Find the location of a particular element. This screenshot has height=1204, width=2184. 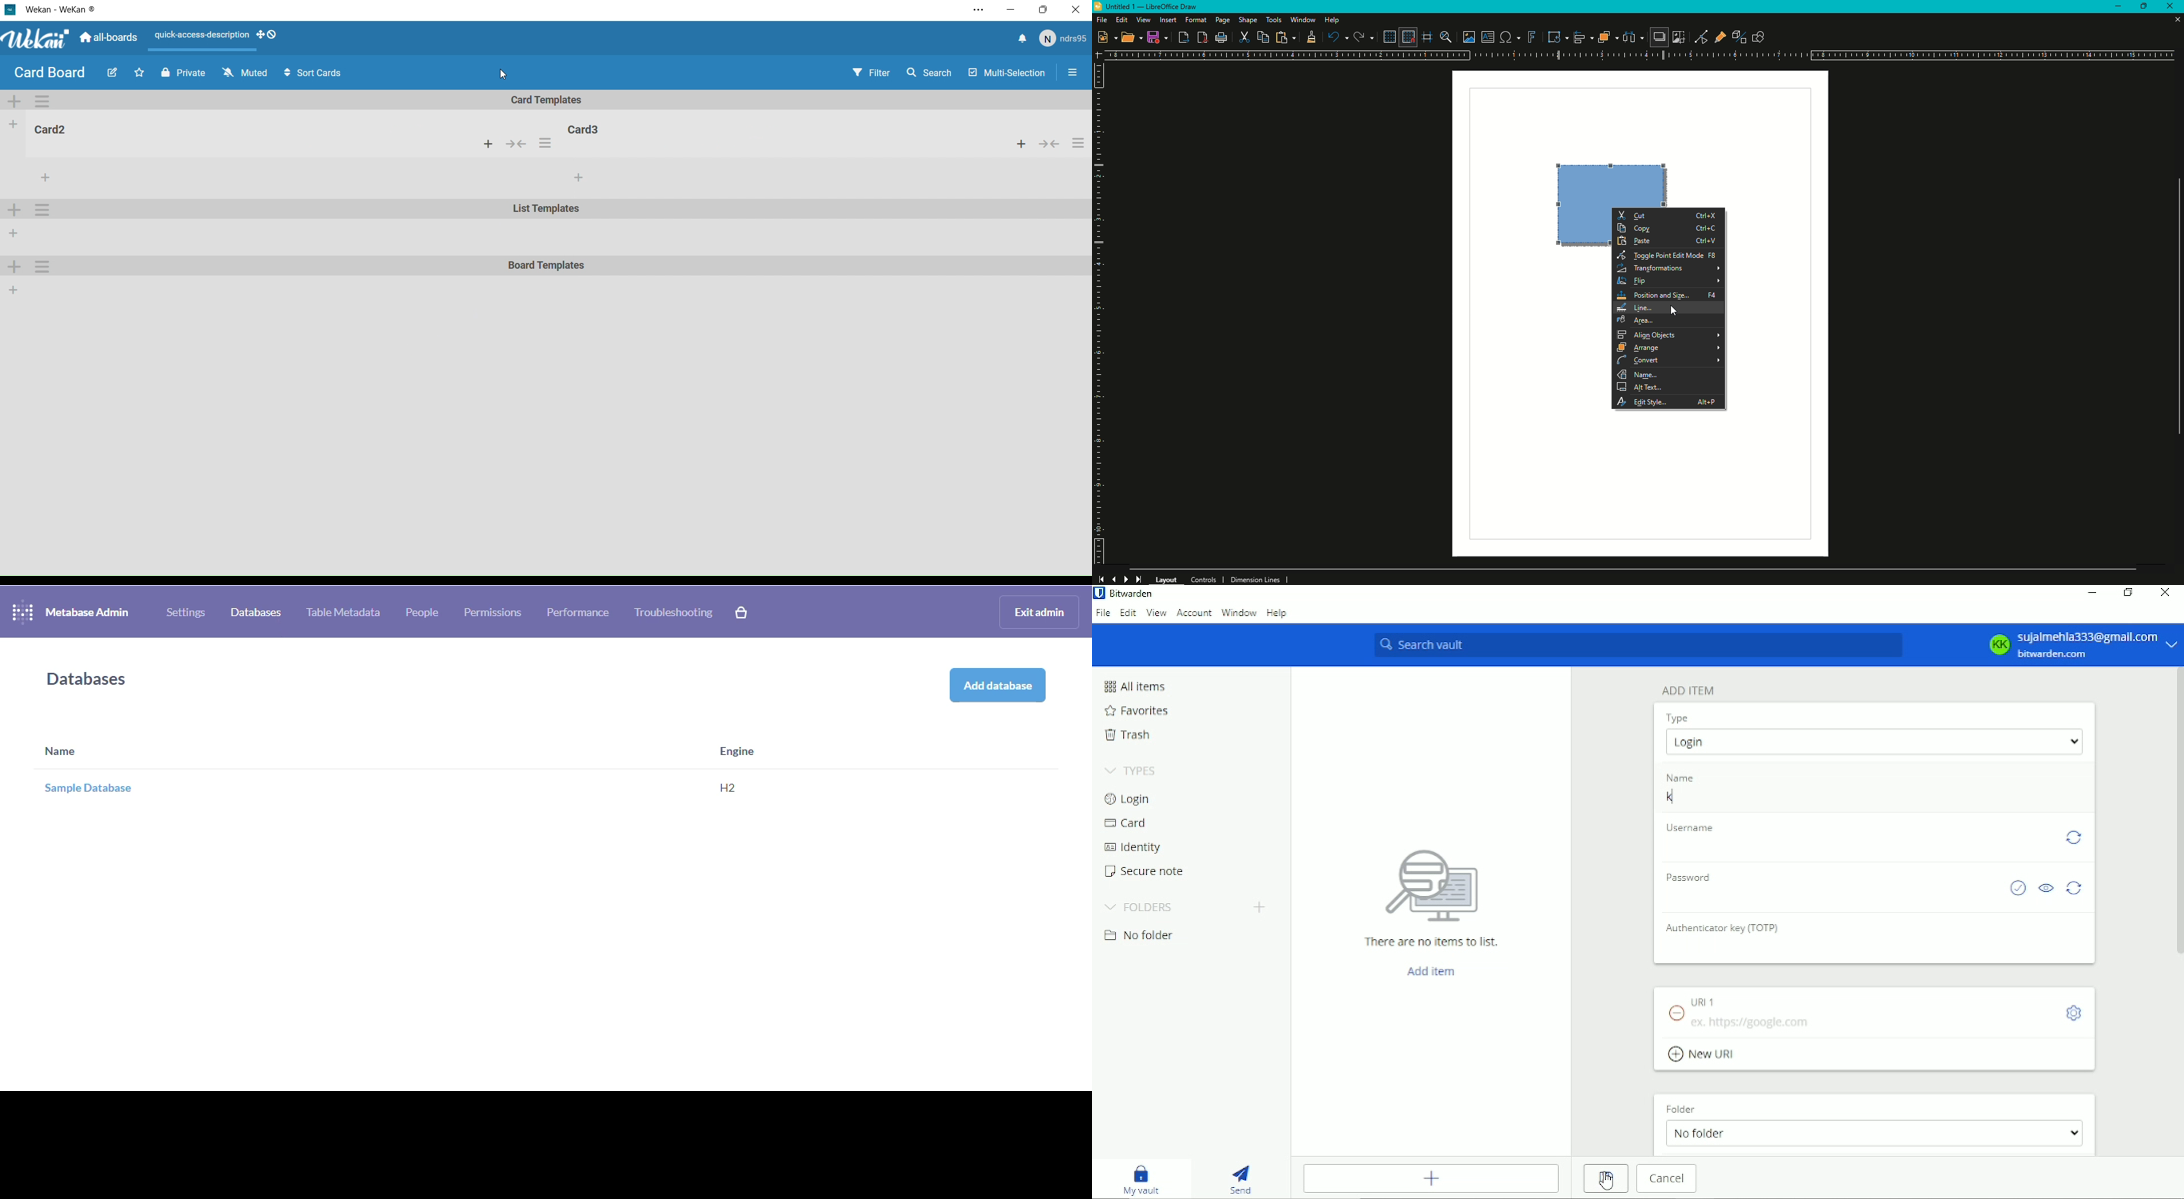

Copy is located at coordinates (1264, 37).